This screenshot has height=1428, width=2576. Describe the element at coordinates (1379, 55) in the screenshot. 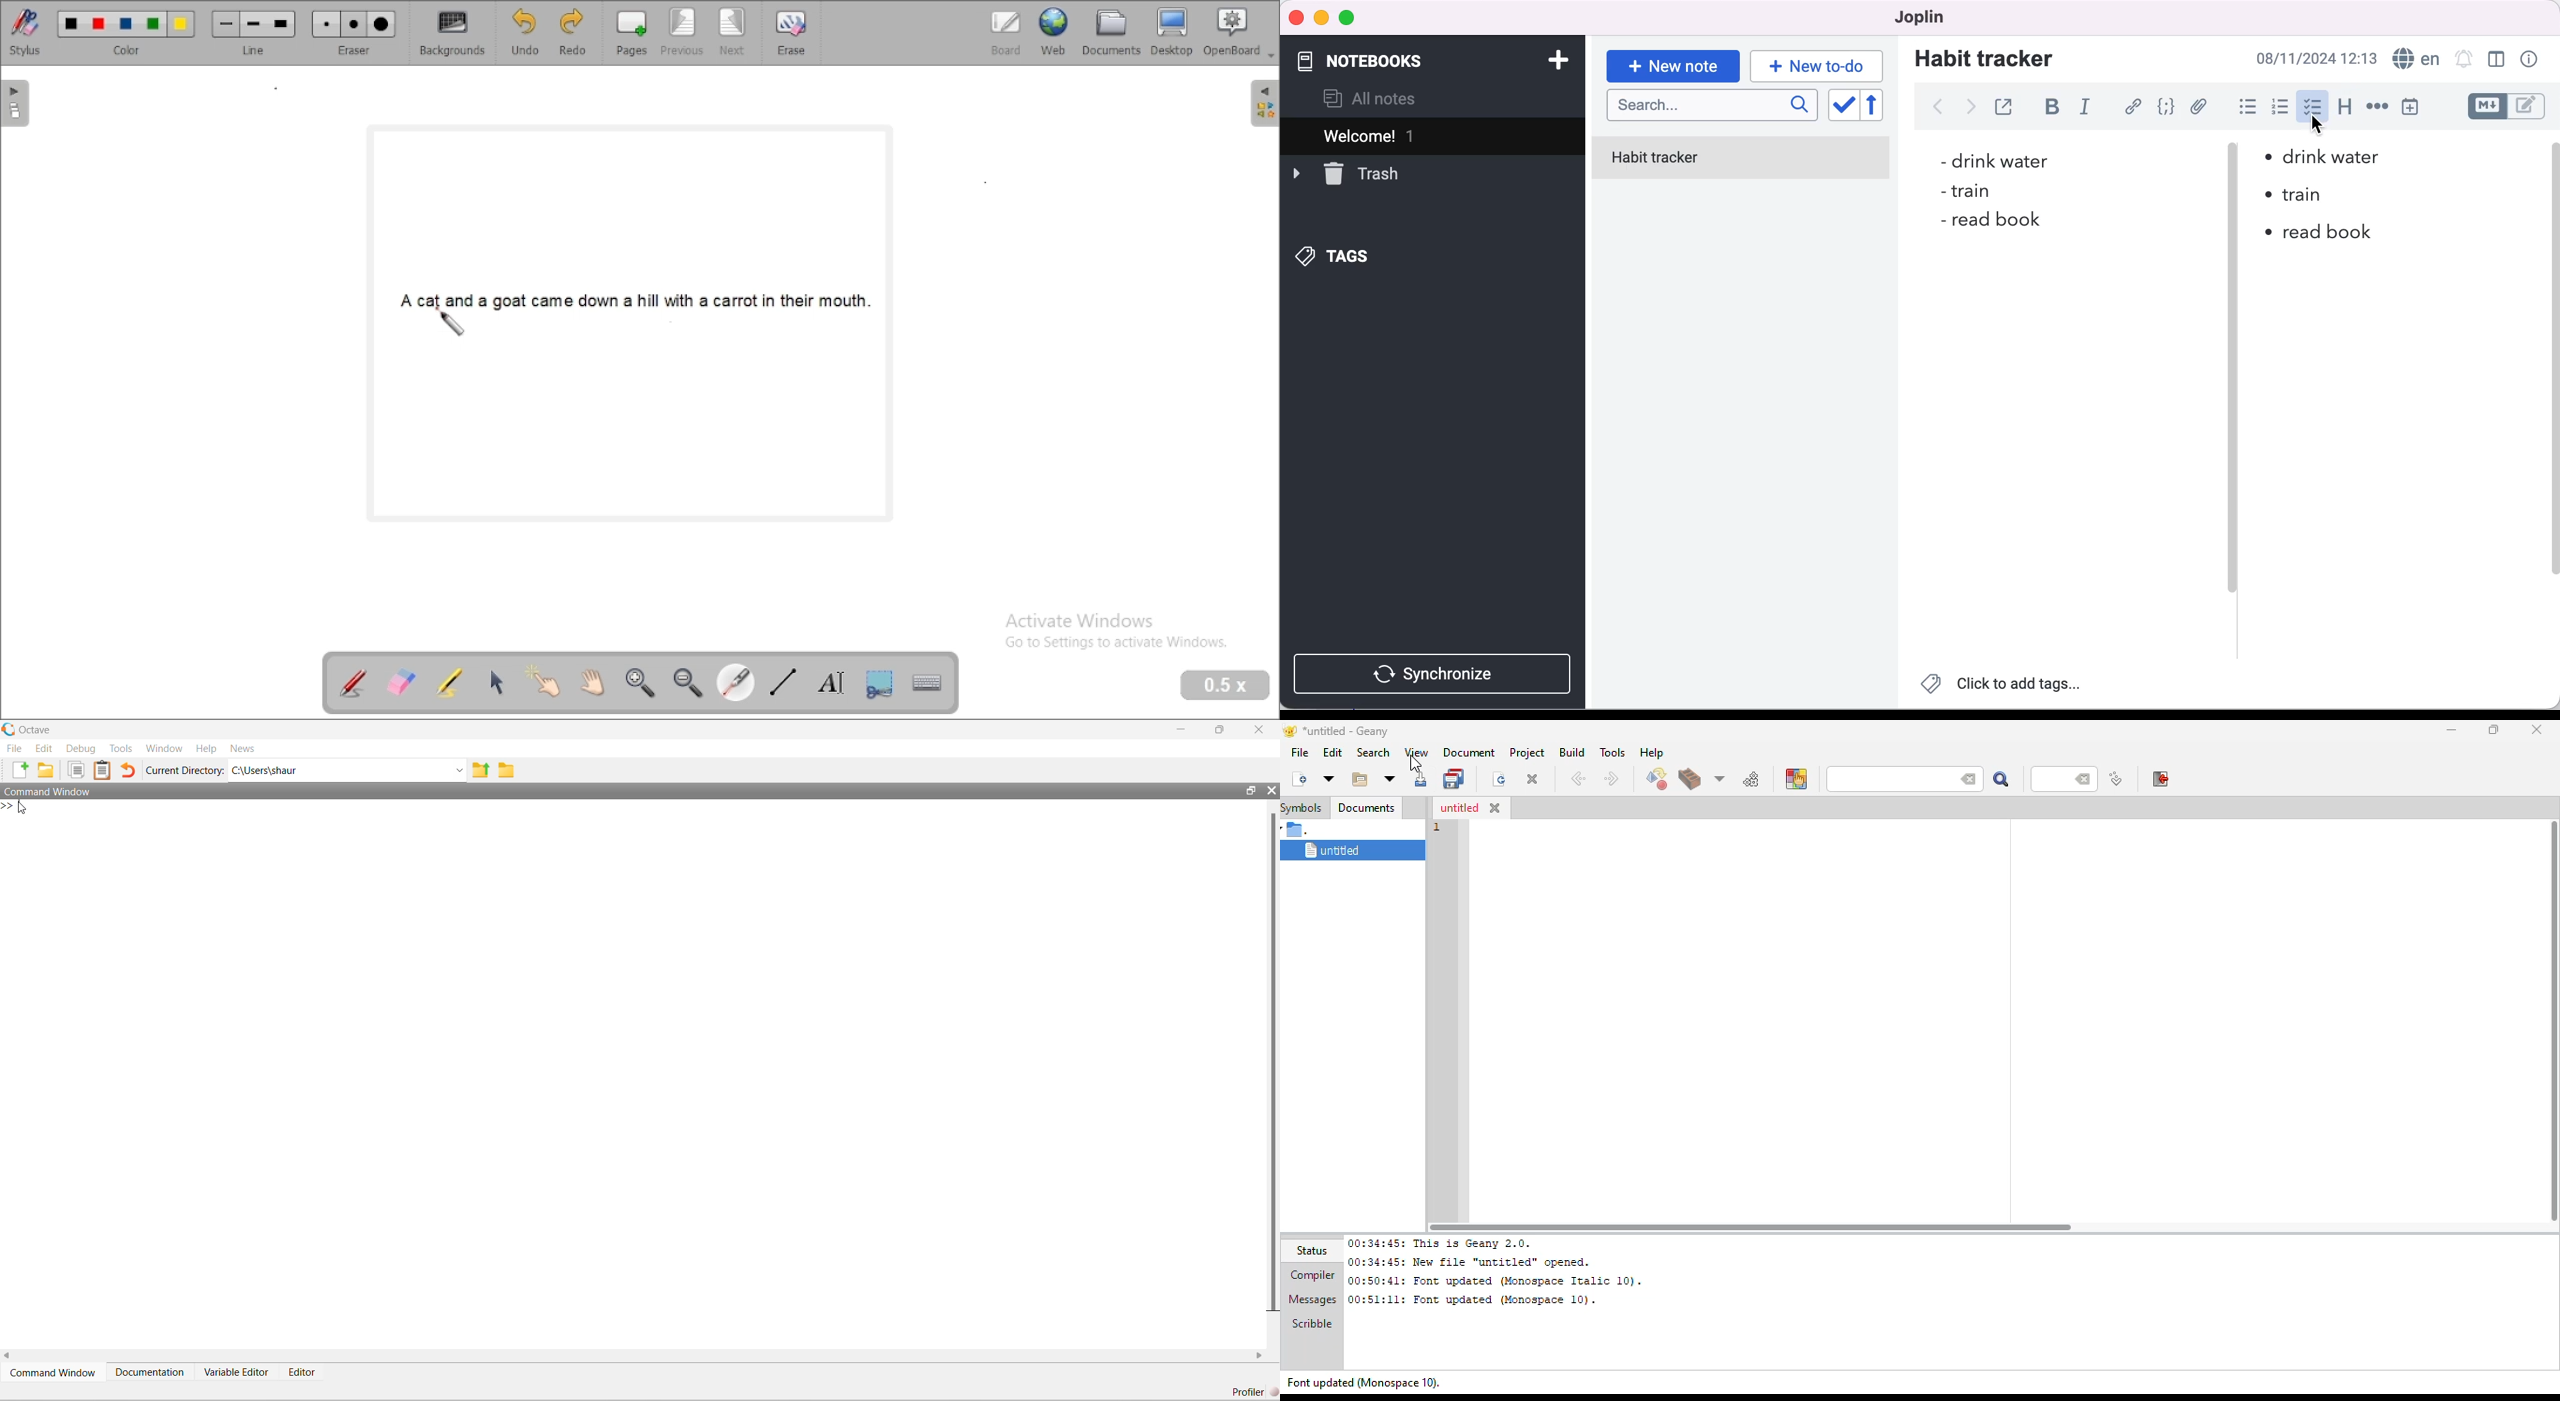

I see `notebooks` at that location.